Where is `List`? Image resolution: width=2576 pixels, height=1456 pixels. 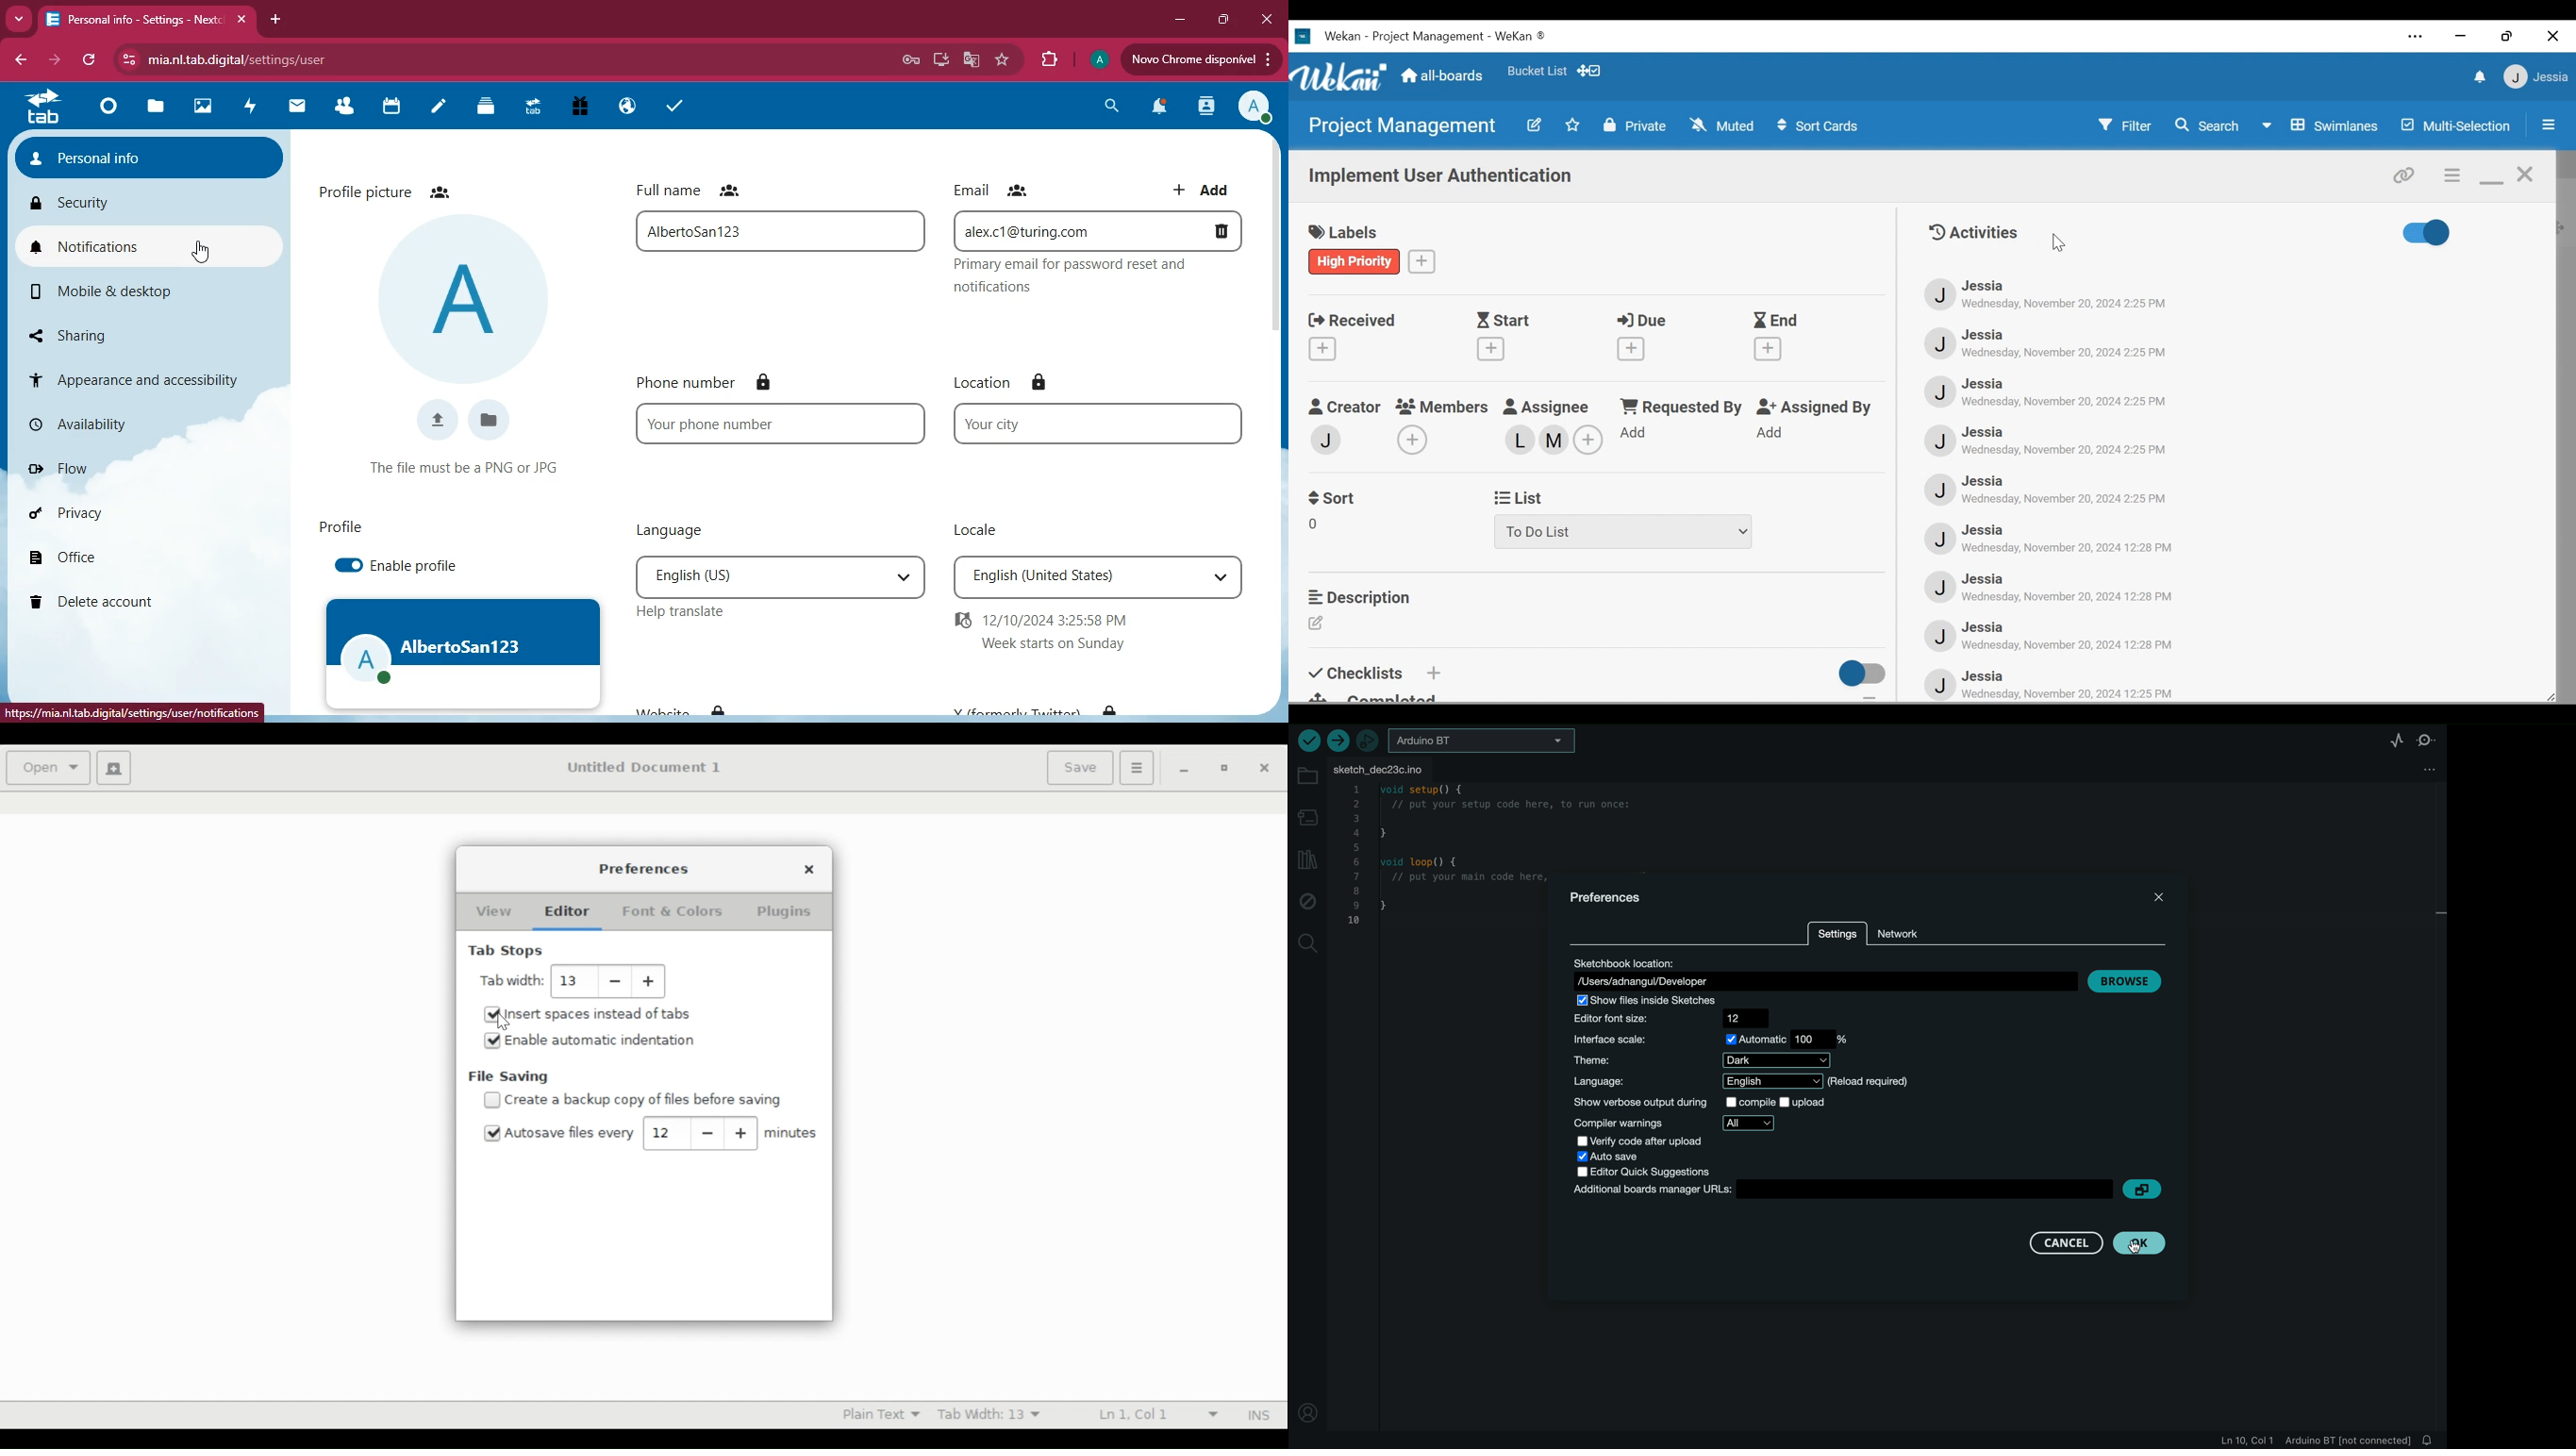 List is located at coordinates (1523, 497).